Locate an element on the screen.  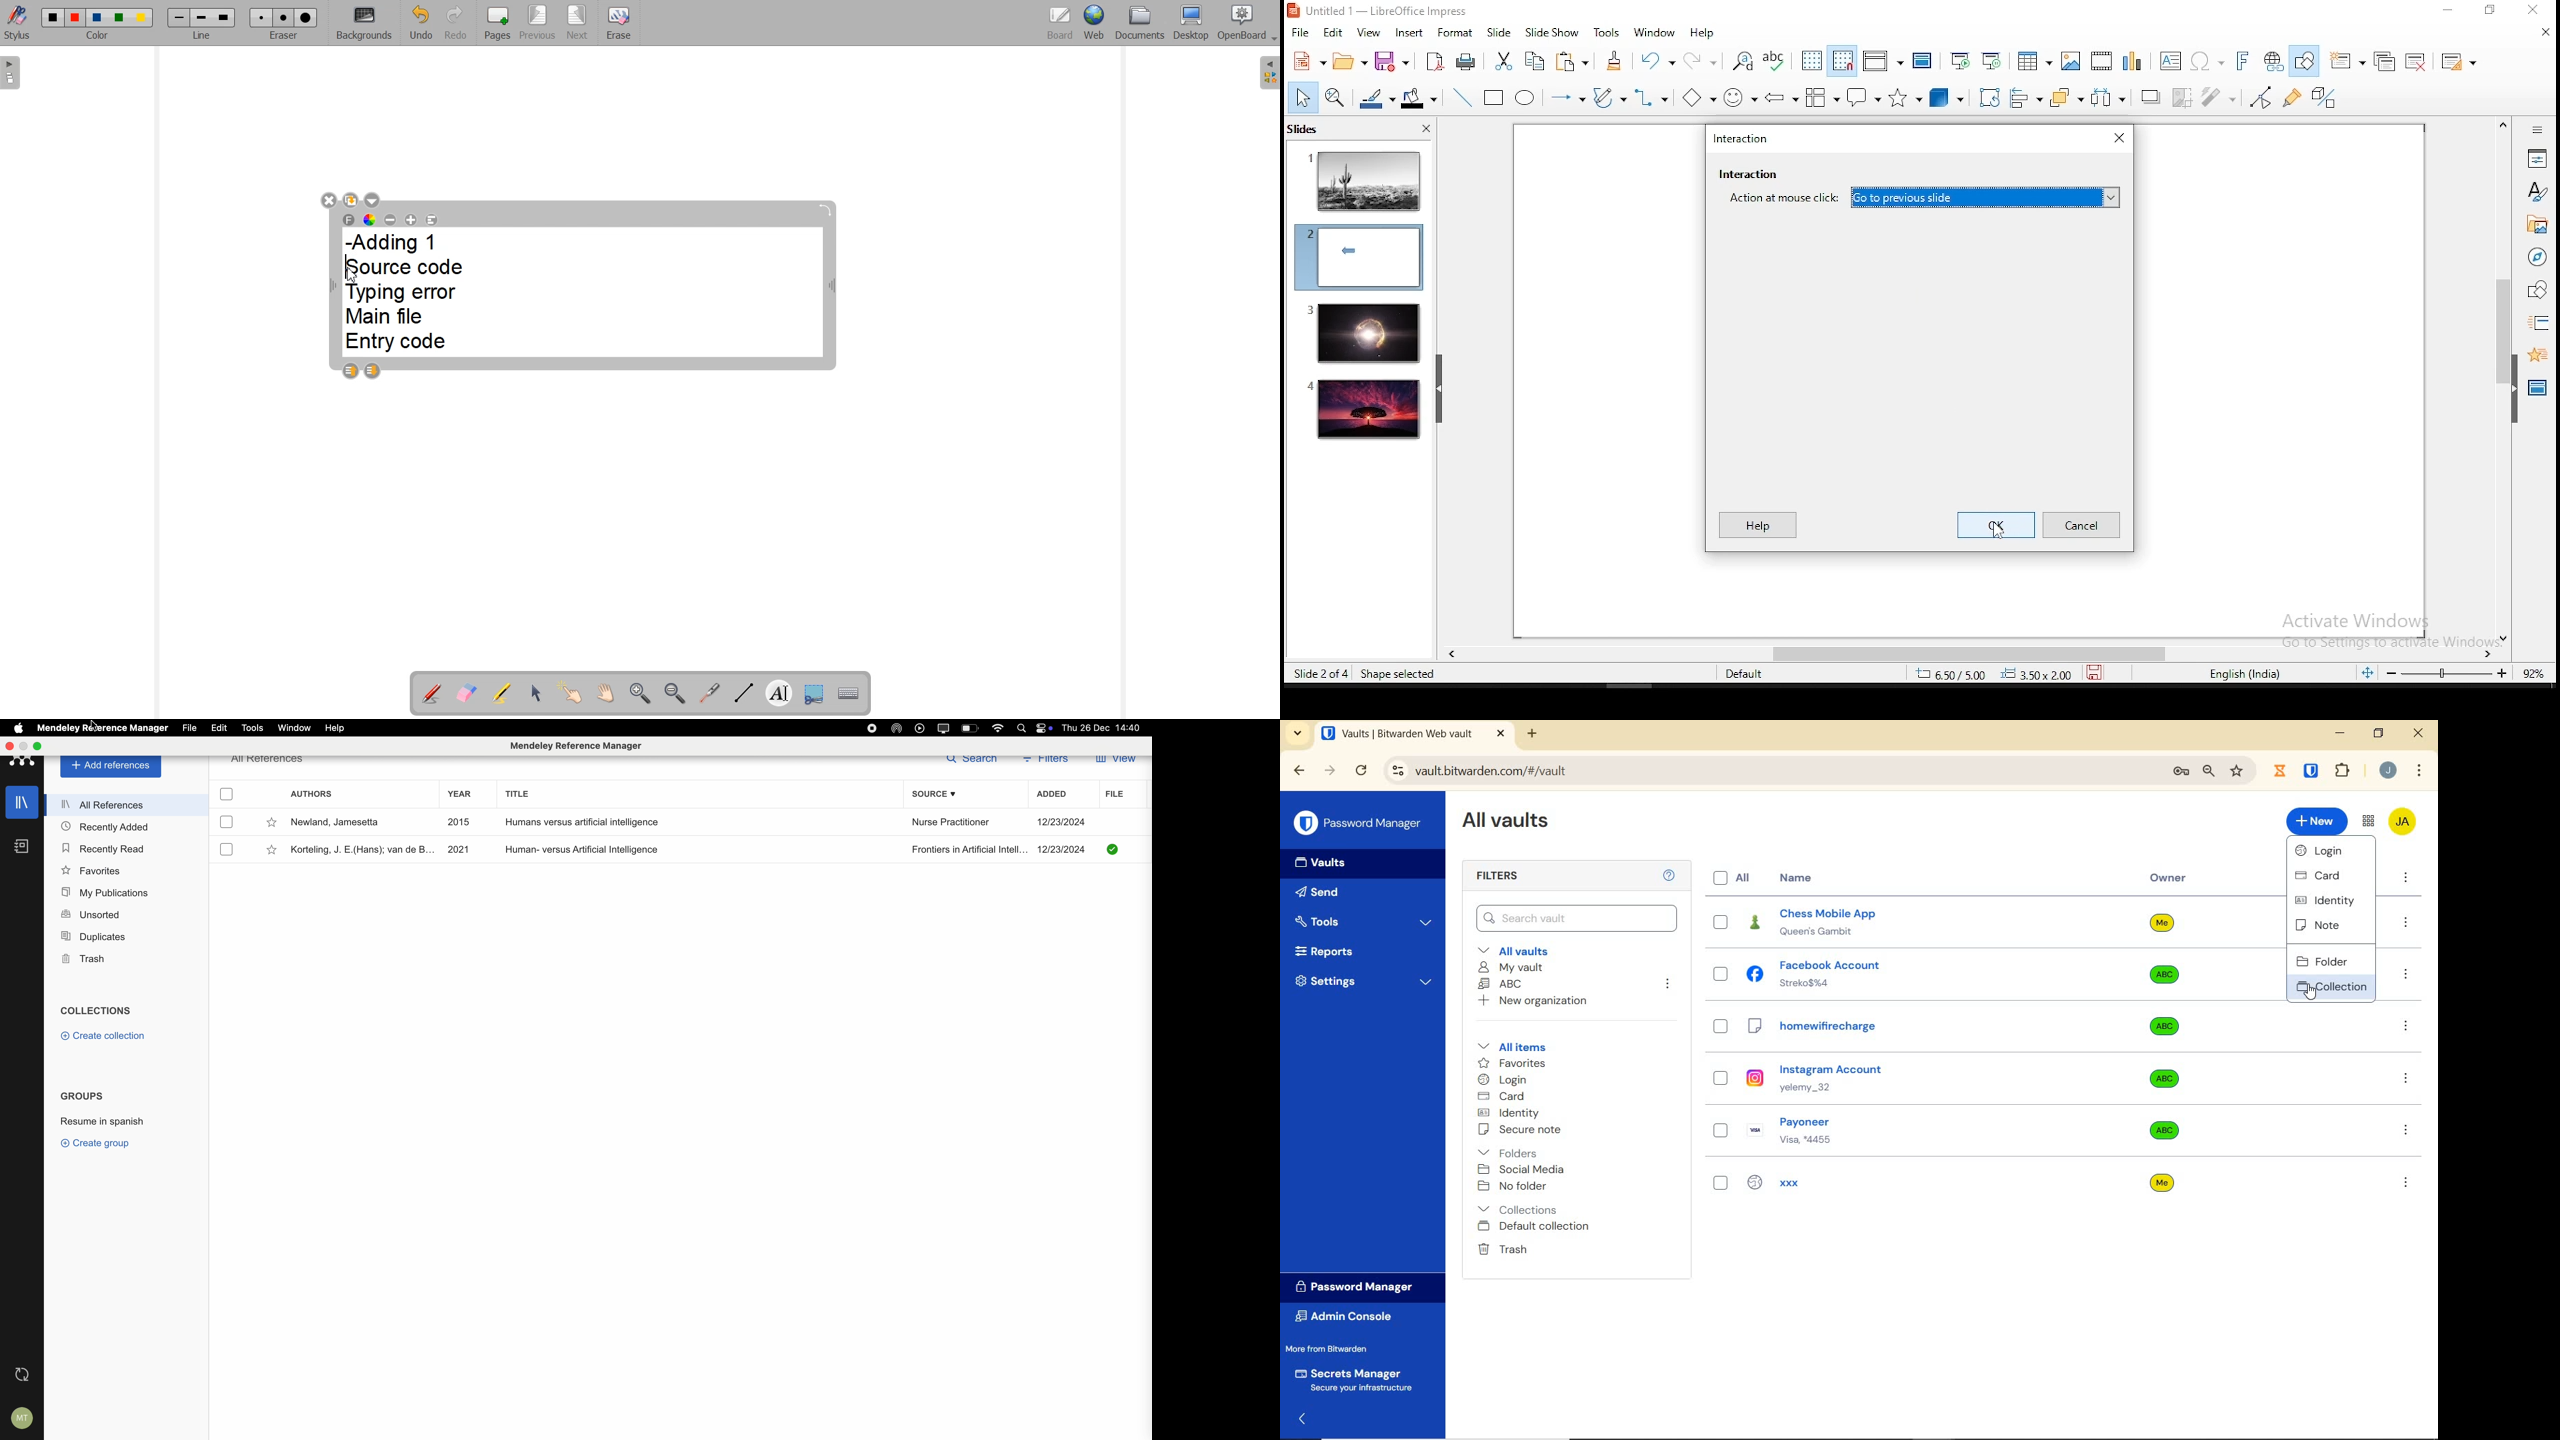
zoom is located at coordinates (2447, 674).